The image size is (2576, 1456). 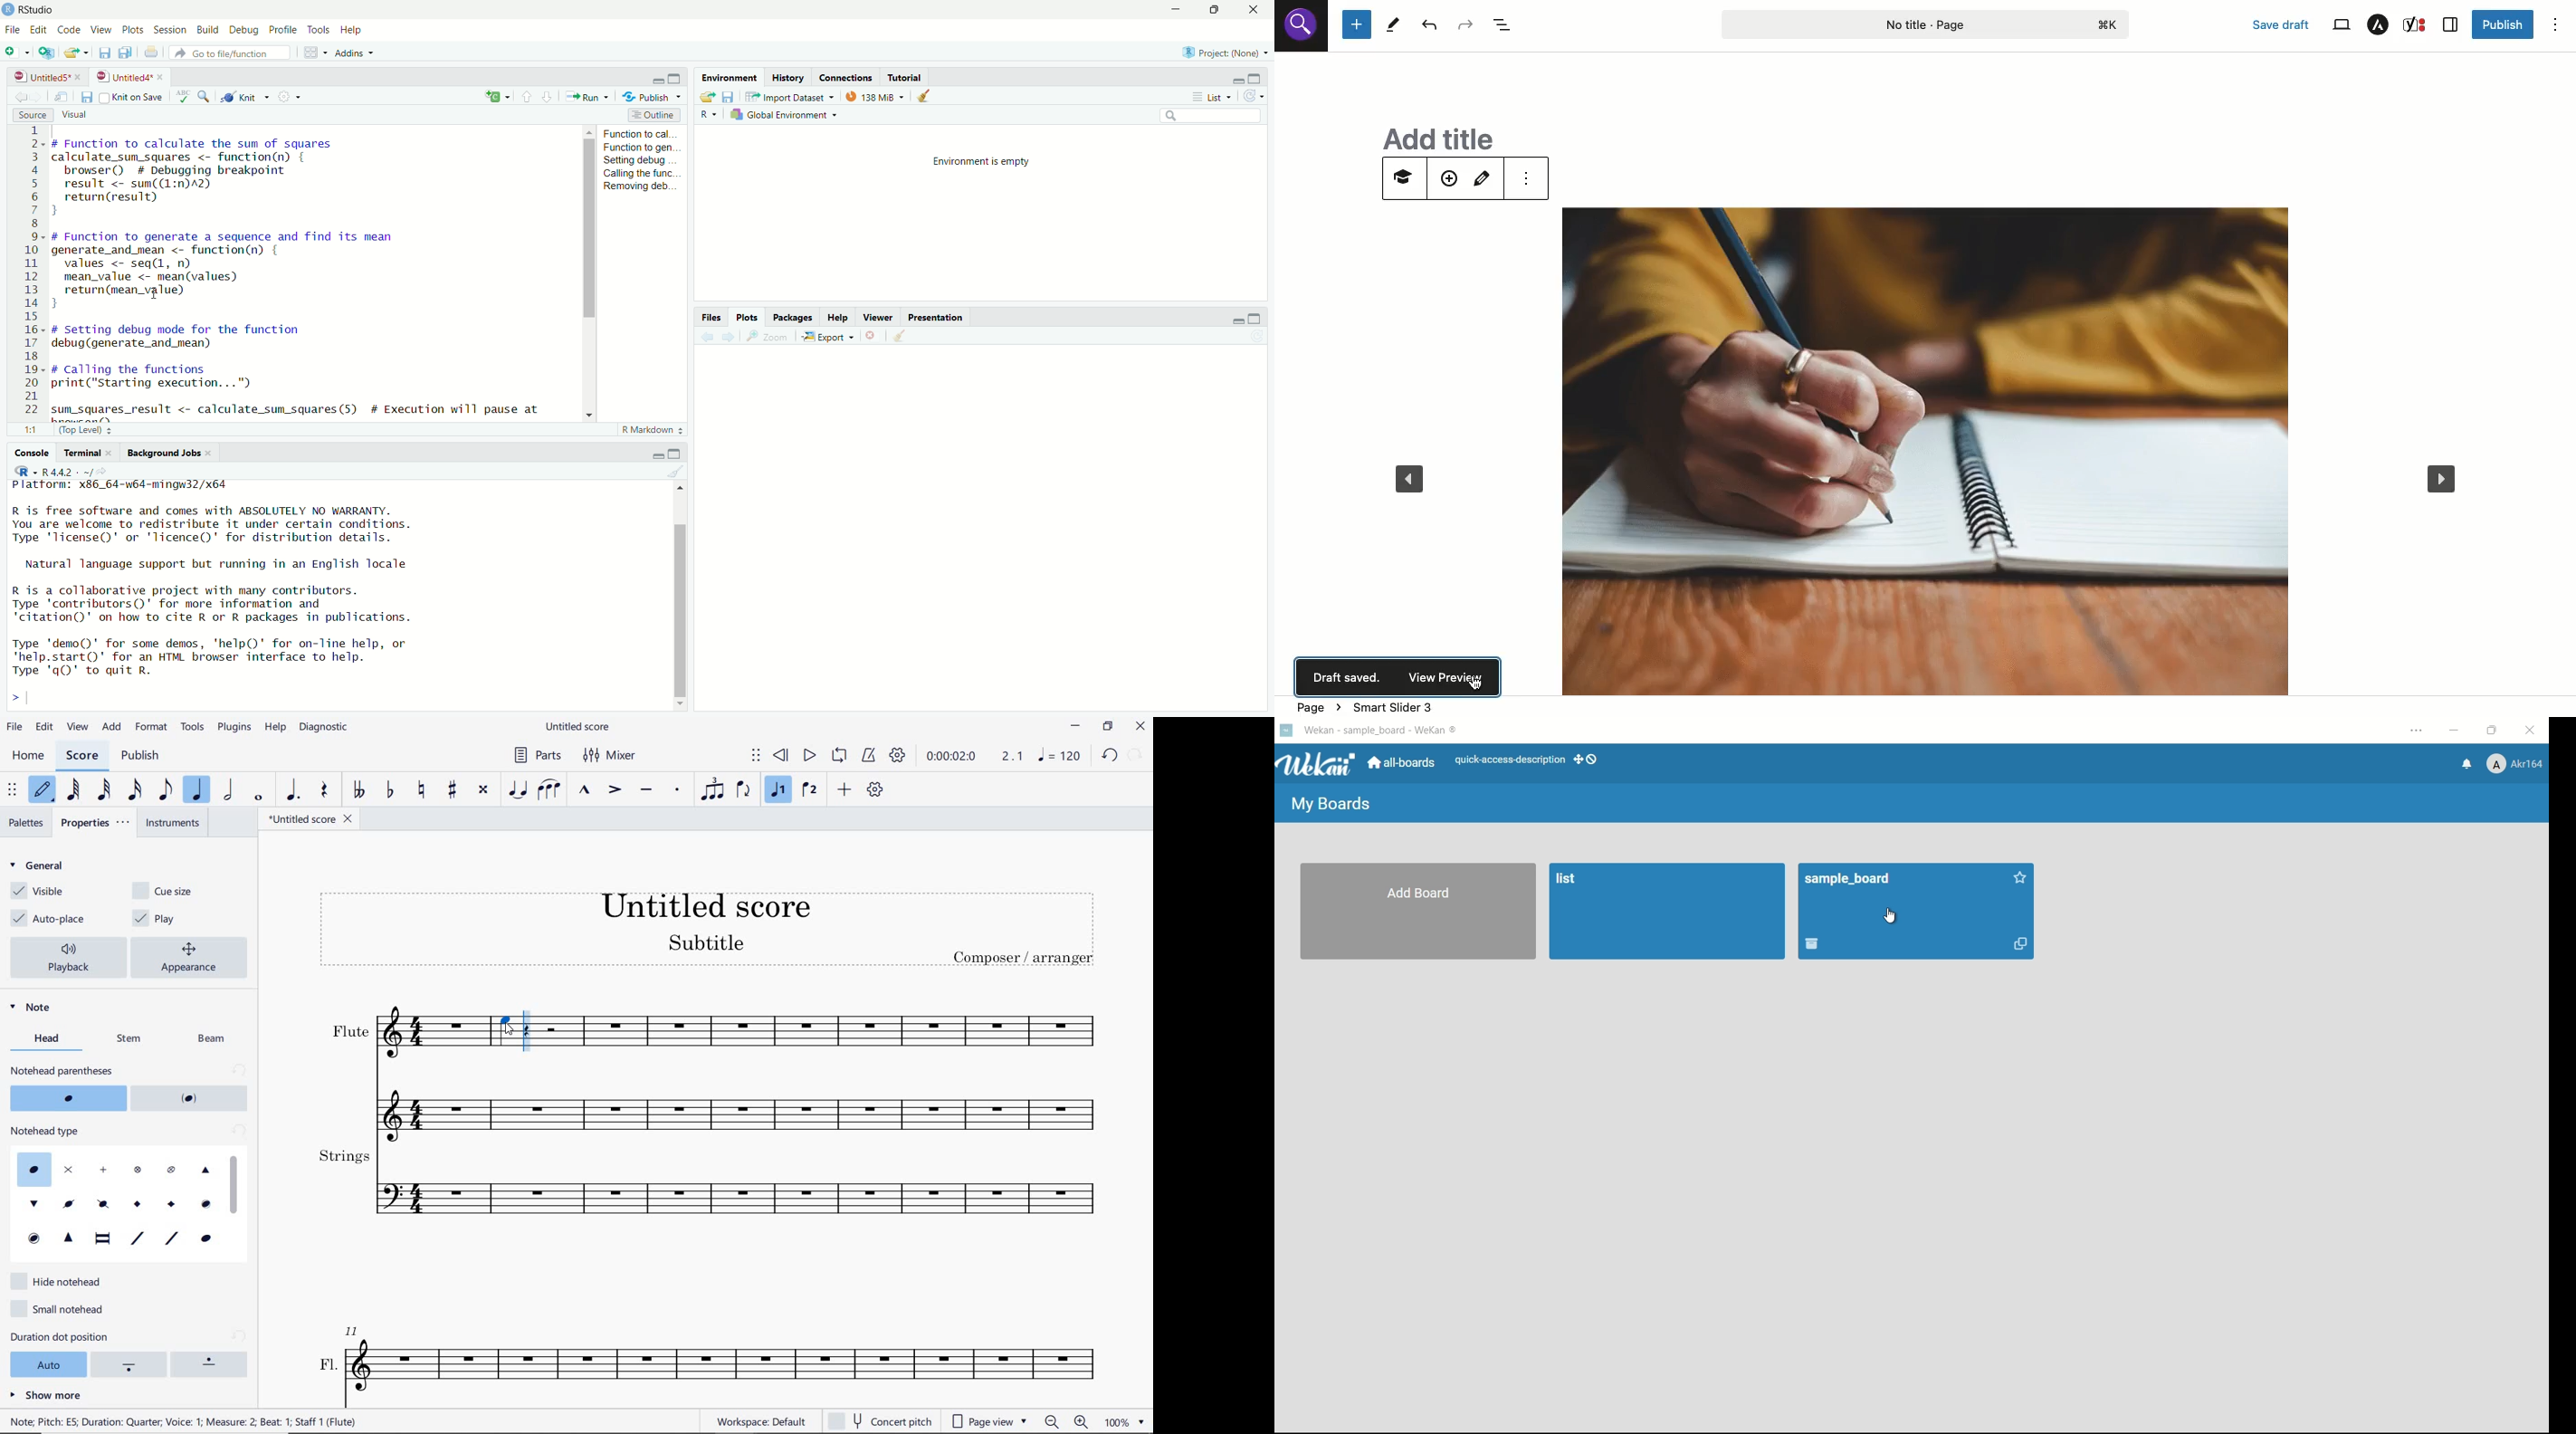 What do you see at coordinates (236, 657) in the screenshot?
I see `Type 'demo()' for some demos, 'help()' for on-line help, or
'help.start()' for an HTML browser interface to help.
Type 'qgQ' to quit R.` at bounding box center [236, 657].